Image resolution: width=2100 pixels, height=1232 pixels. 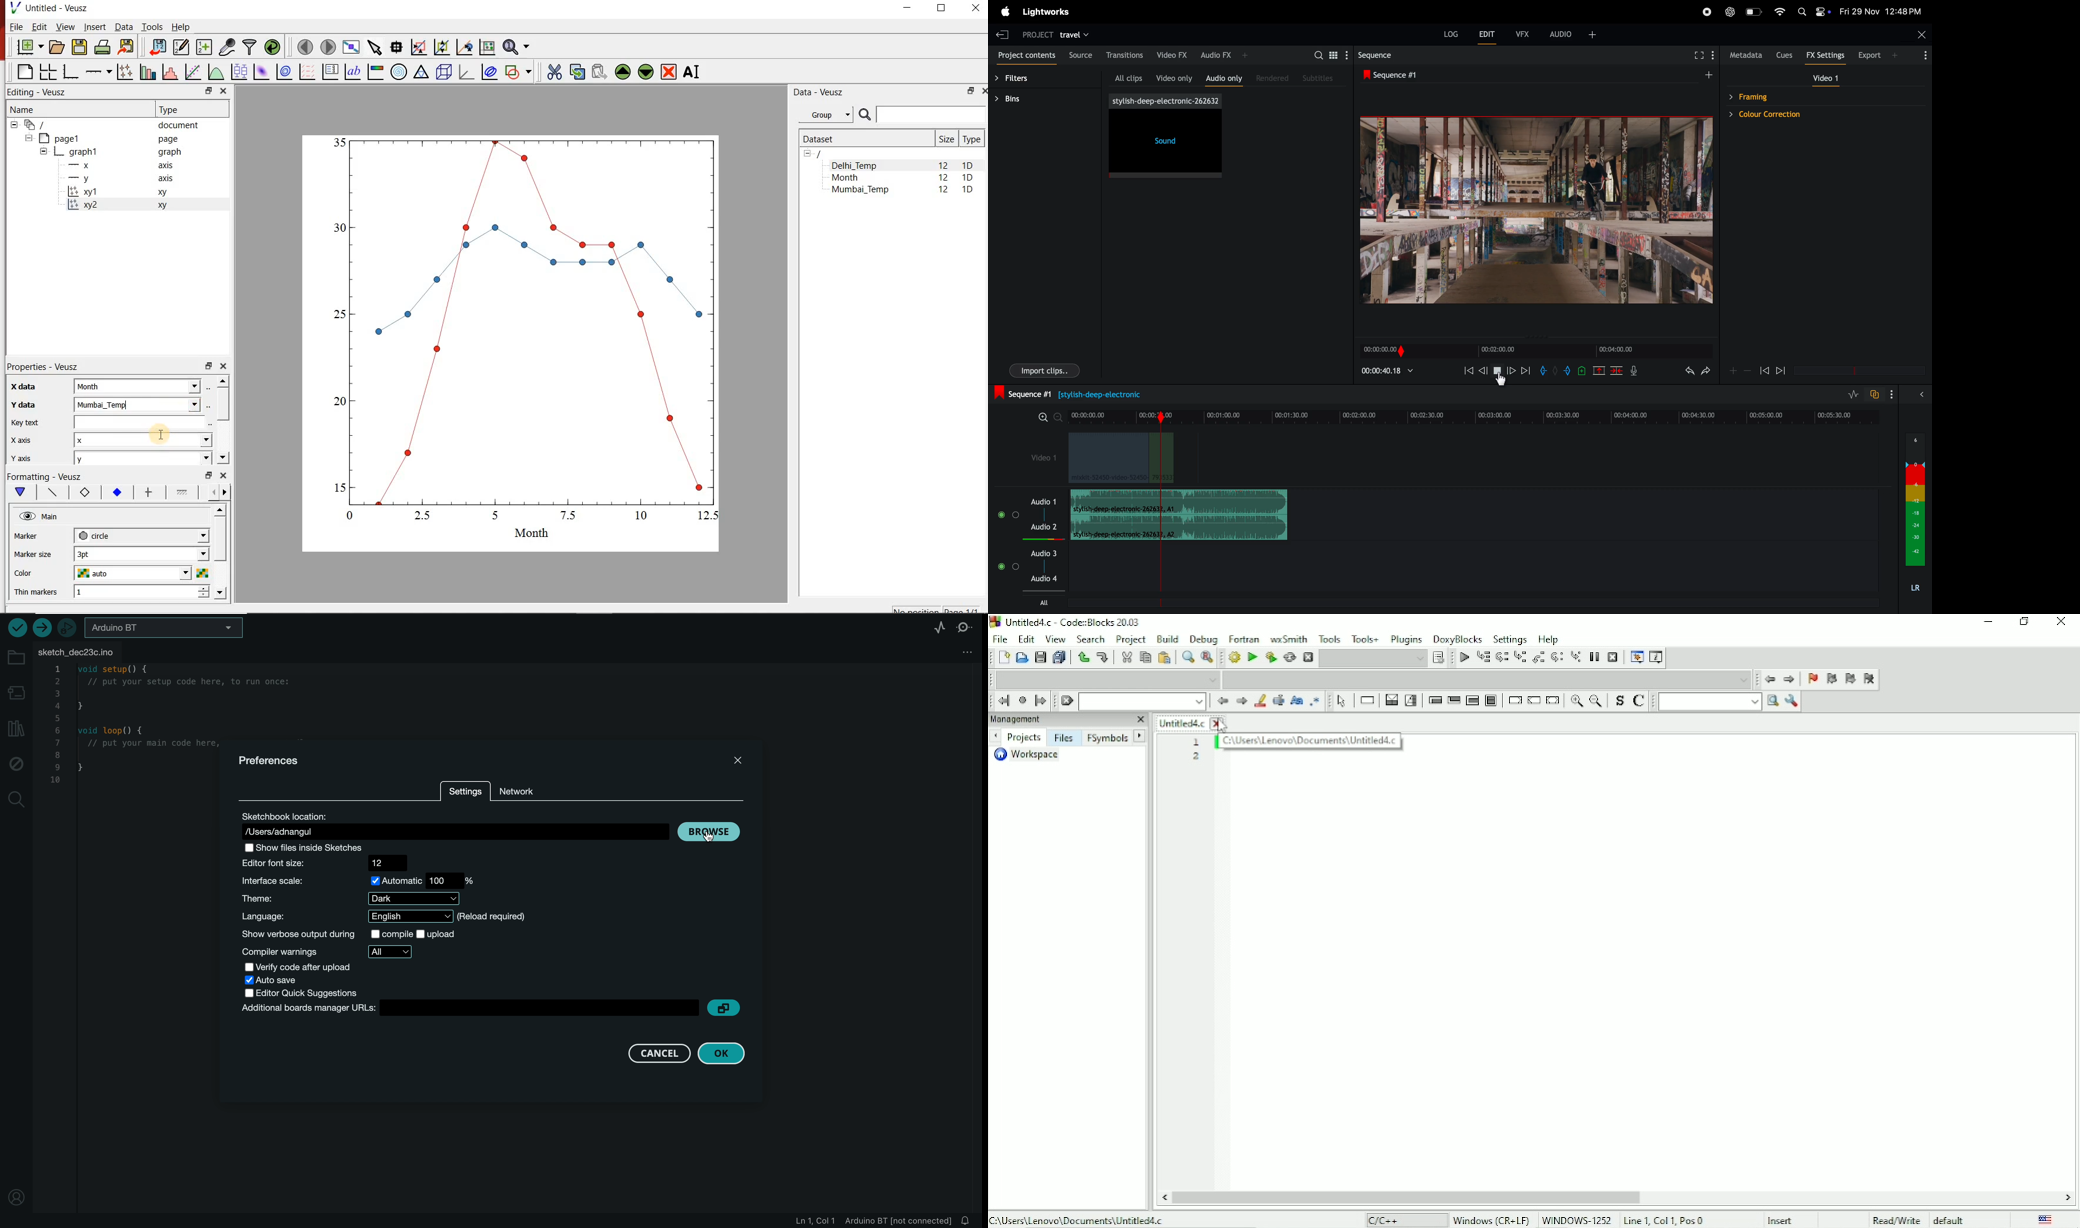 I want to click on Instruction, so click(x=1368, y=702).